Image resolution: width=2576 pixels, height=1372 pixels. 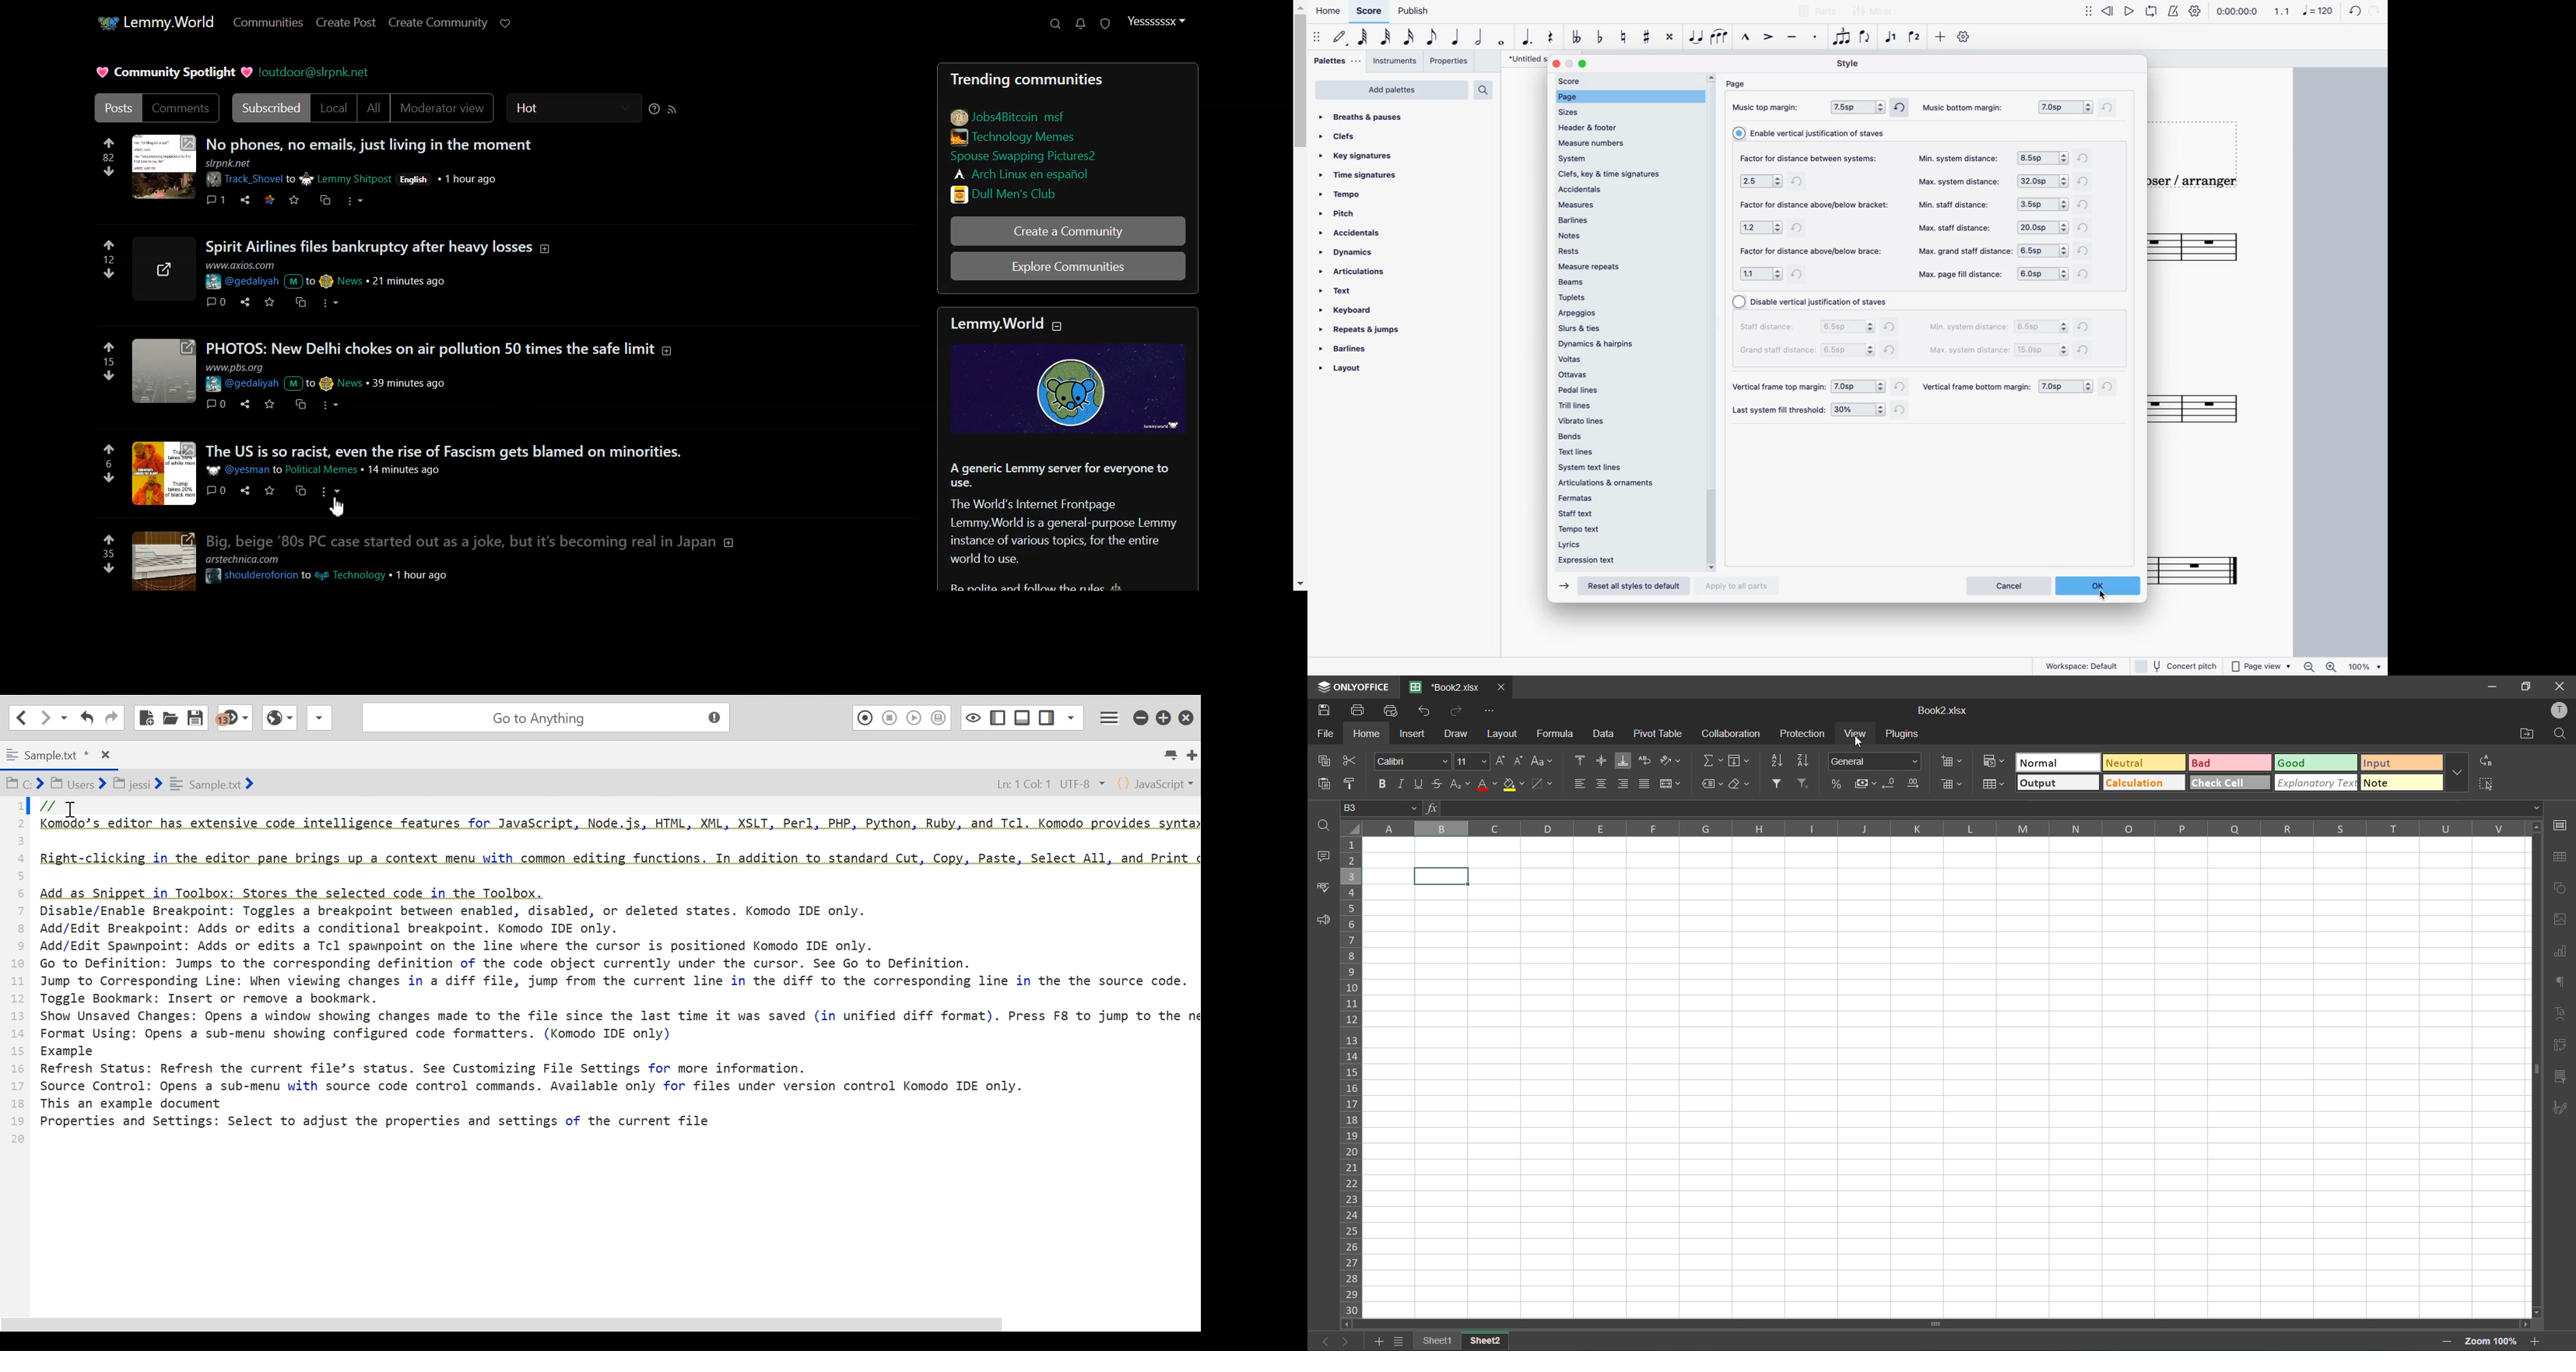 I want to click on paragraph, so click(x=2563, y=984).